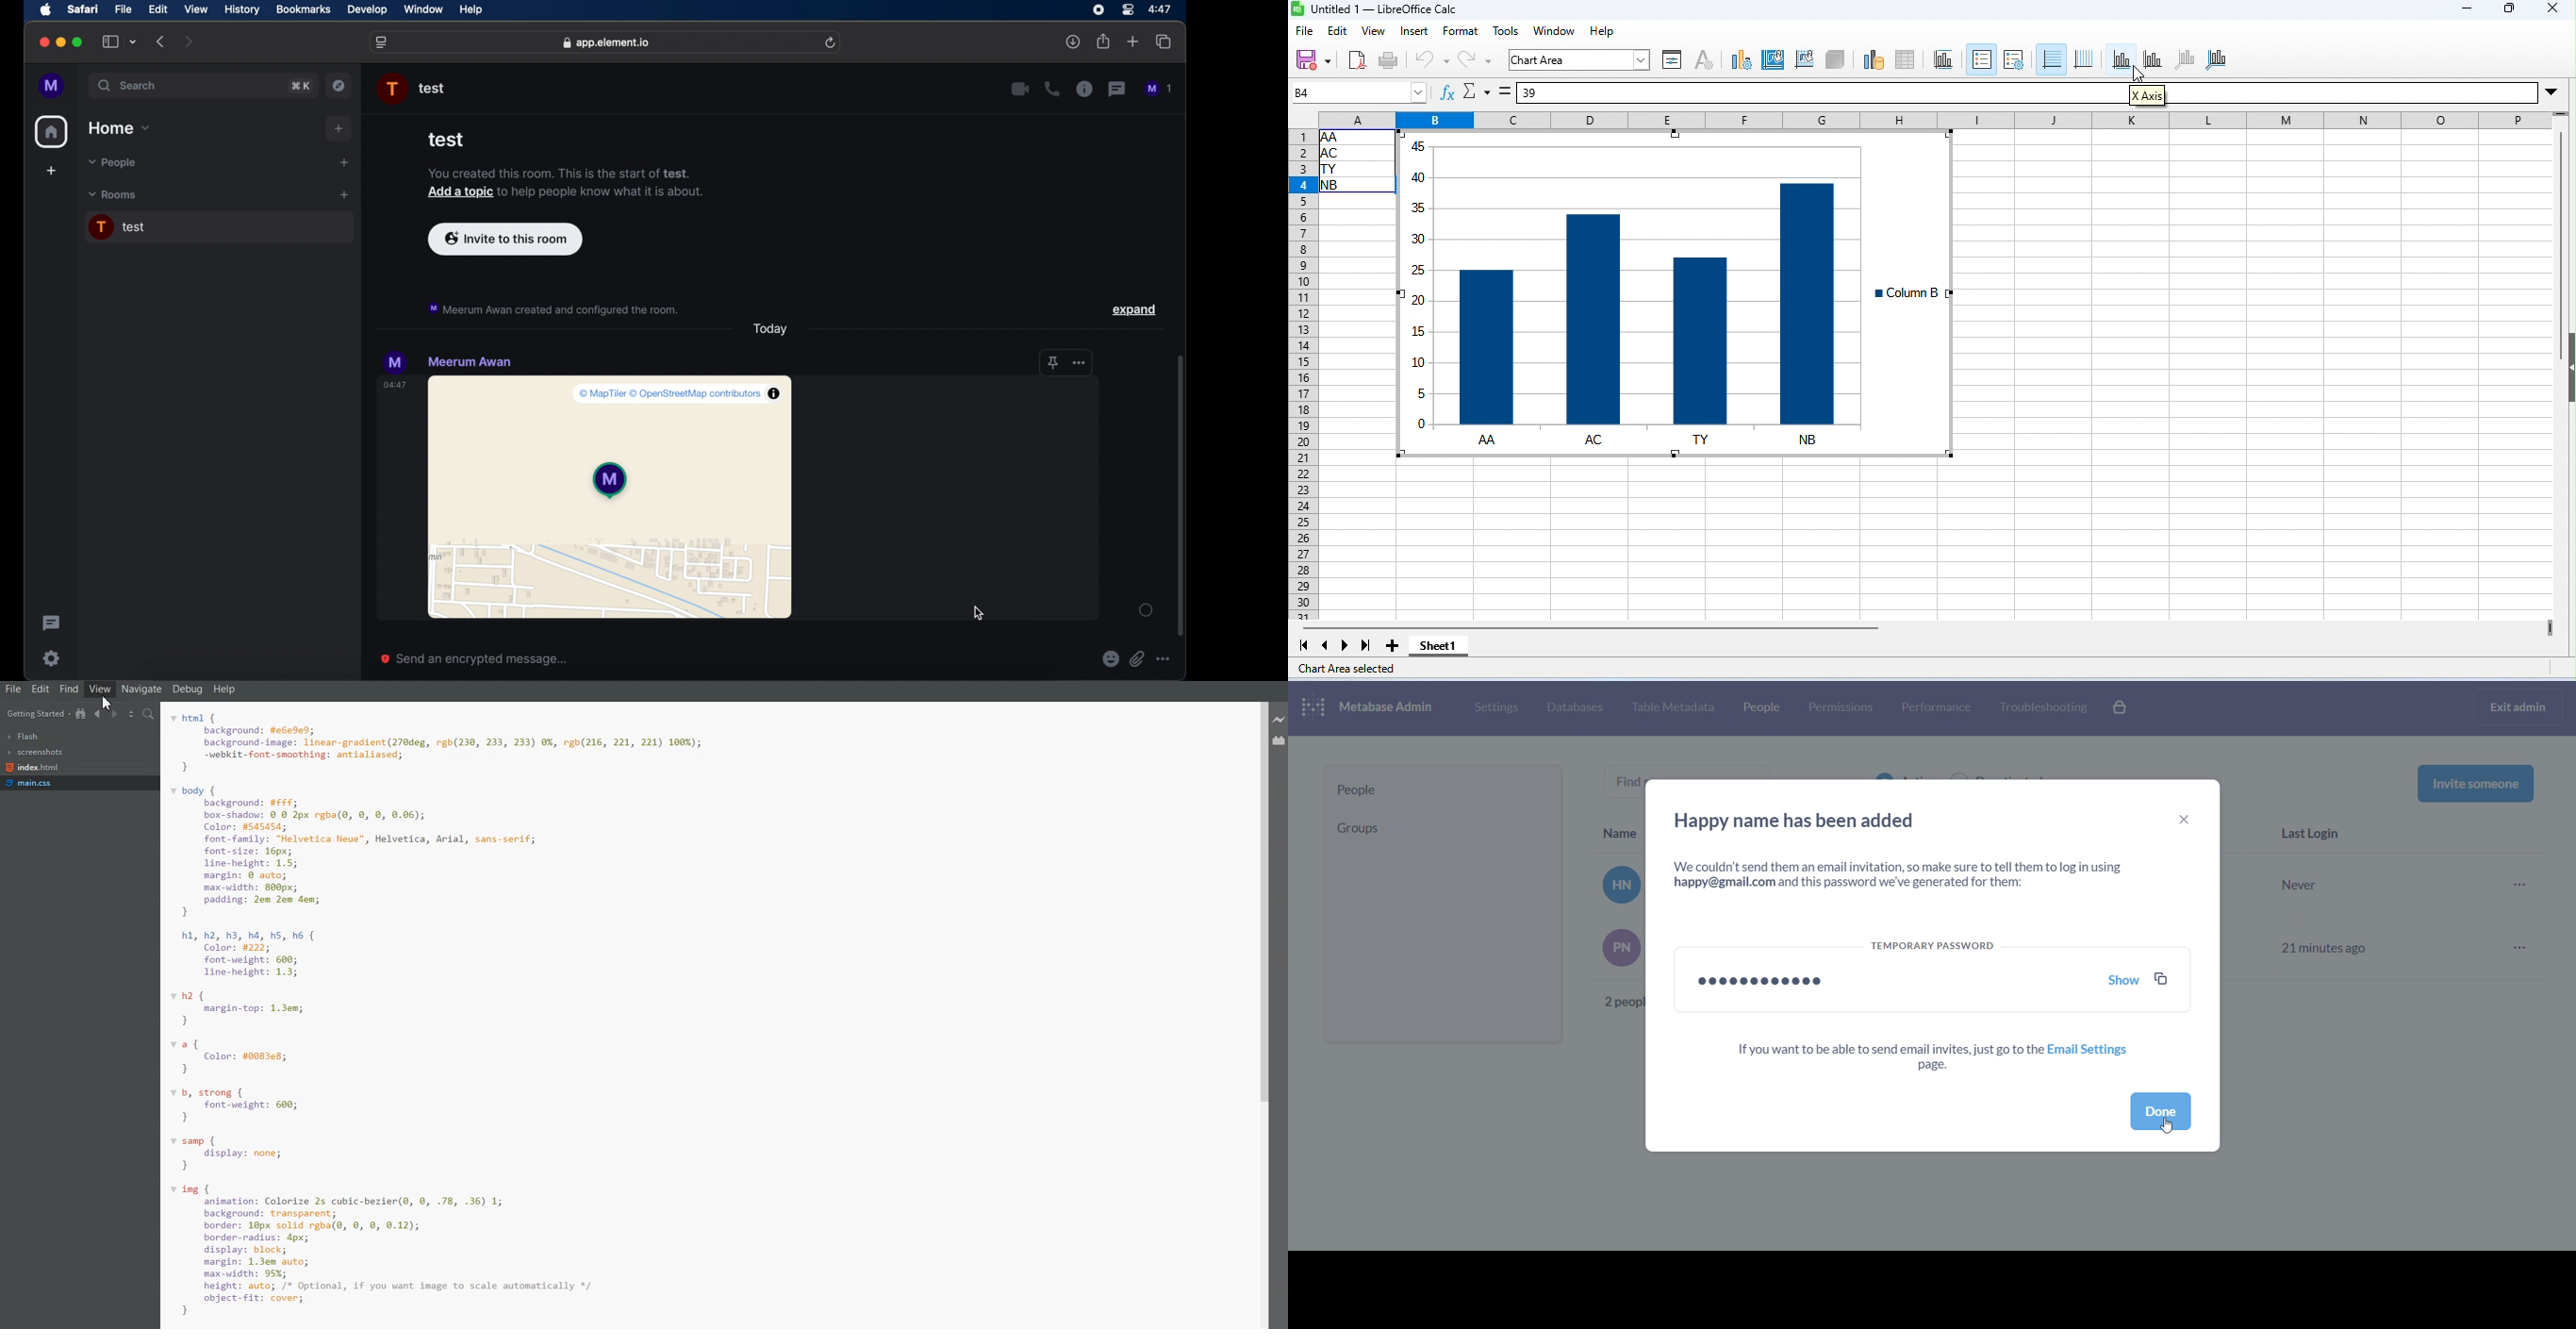 The height and width of the screenshot is (1344, 2576). I want to click on File, so click(13, 689).